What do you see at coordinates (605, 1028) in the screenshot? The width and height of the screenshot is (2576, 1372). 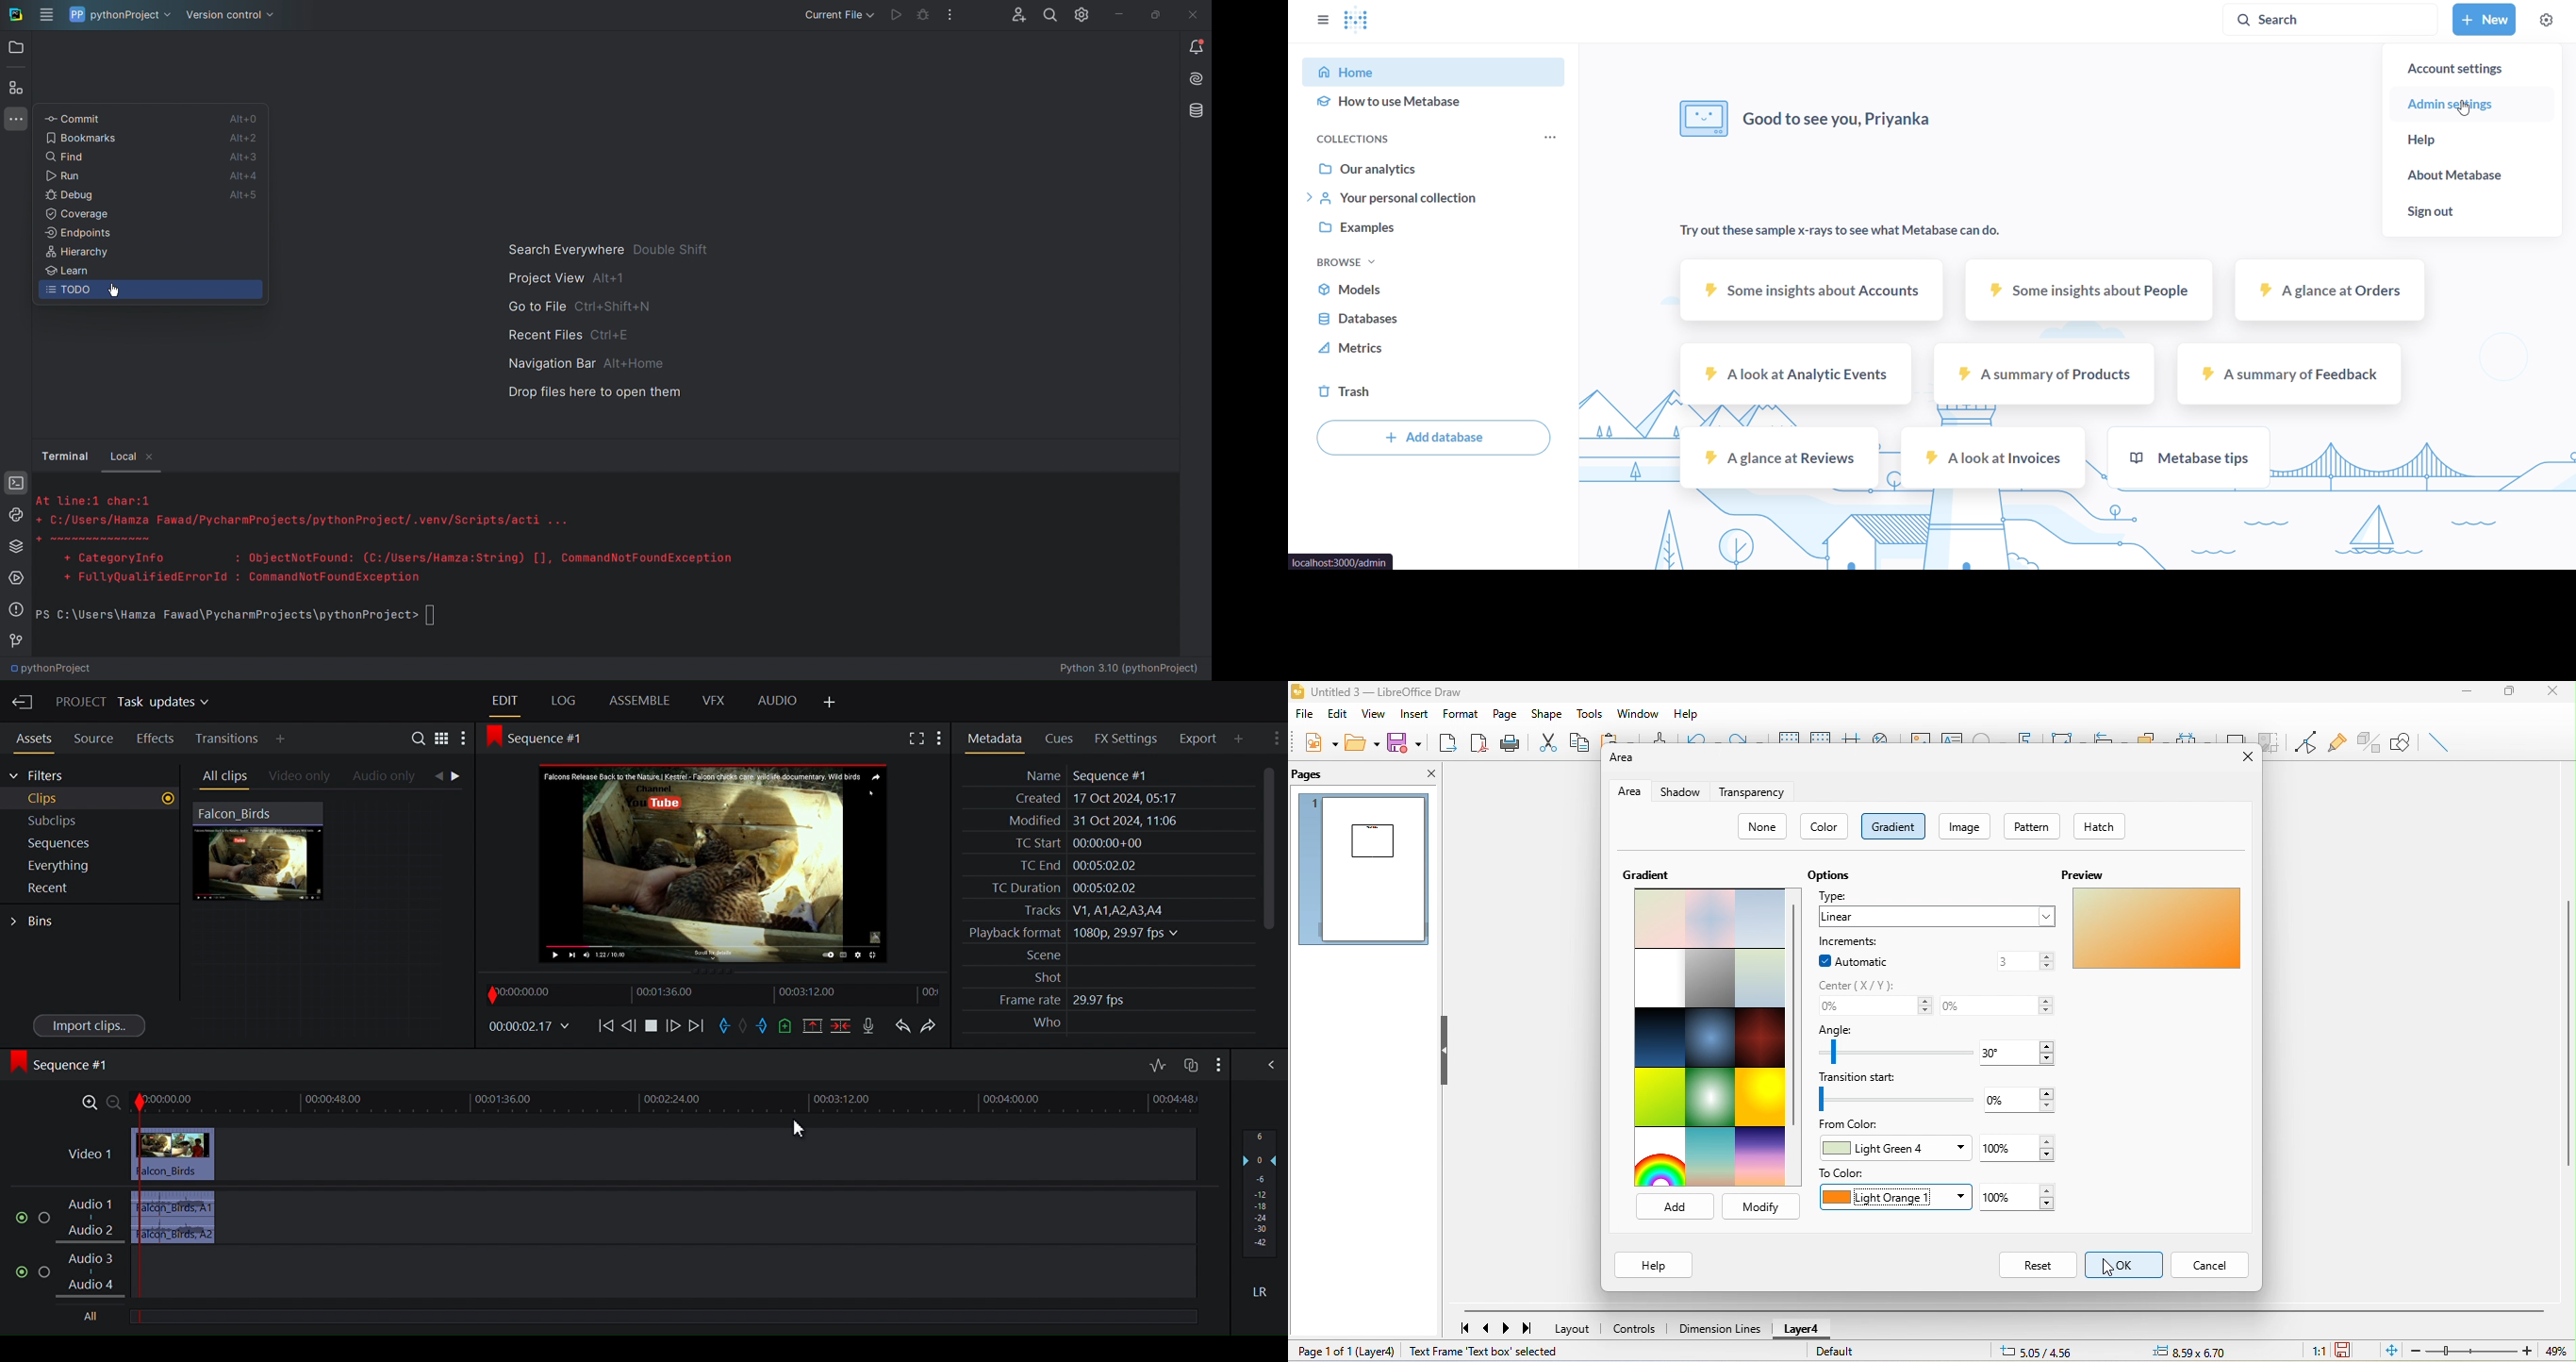 I see `Move backwards` at bounding box center [605, 1028].